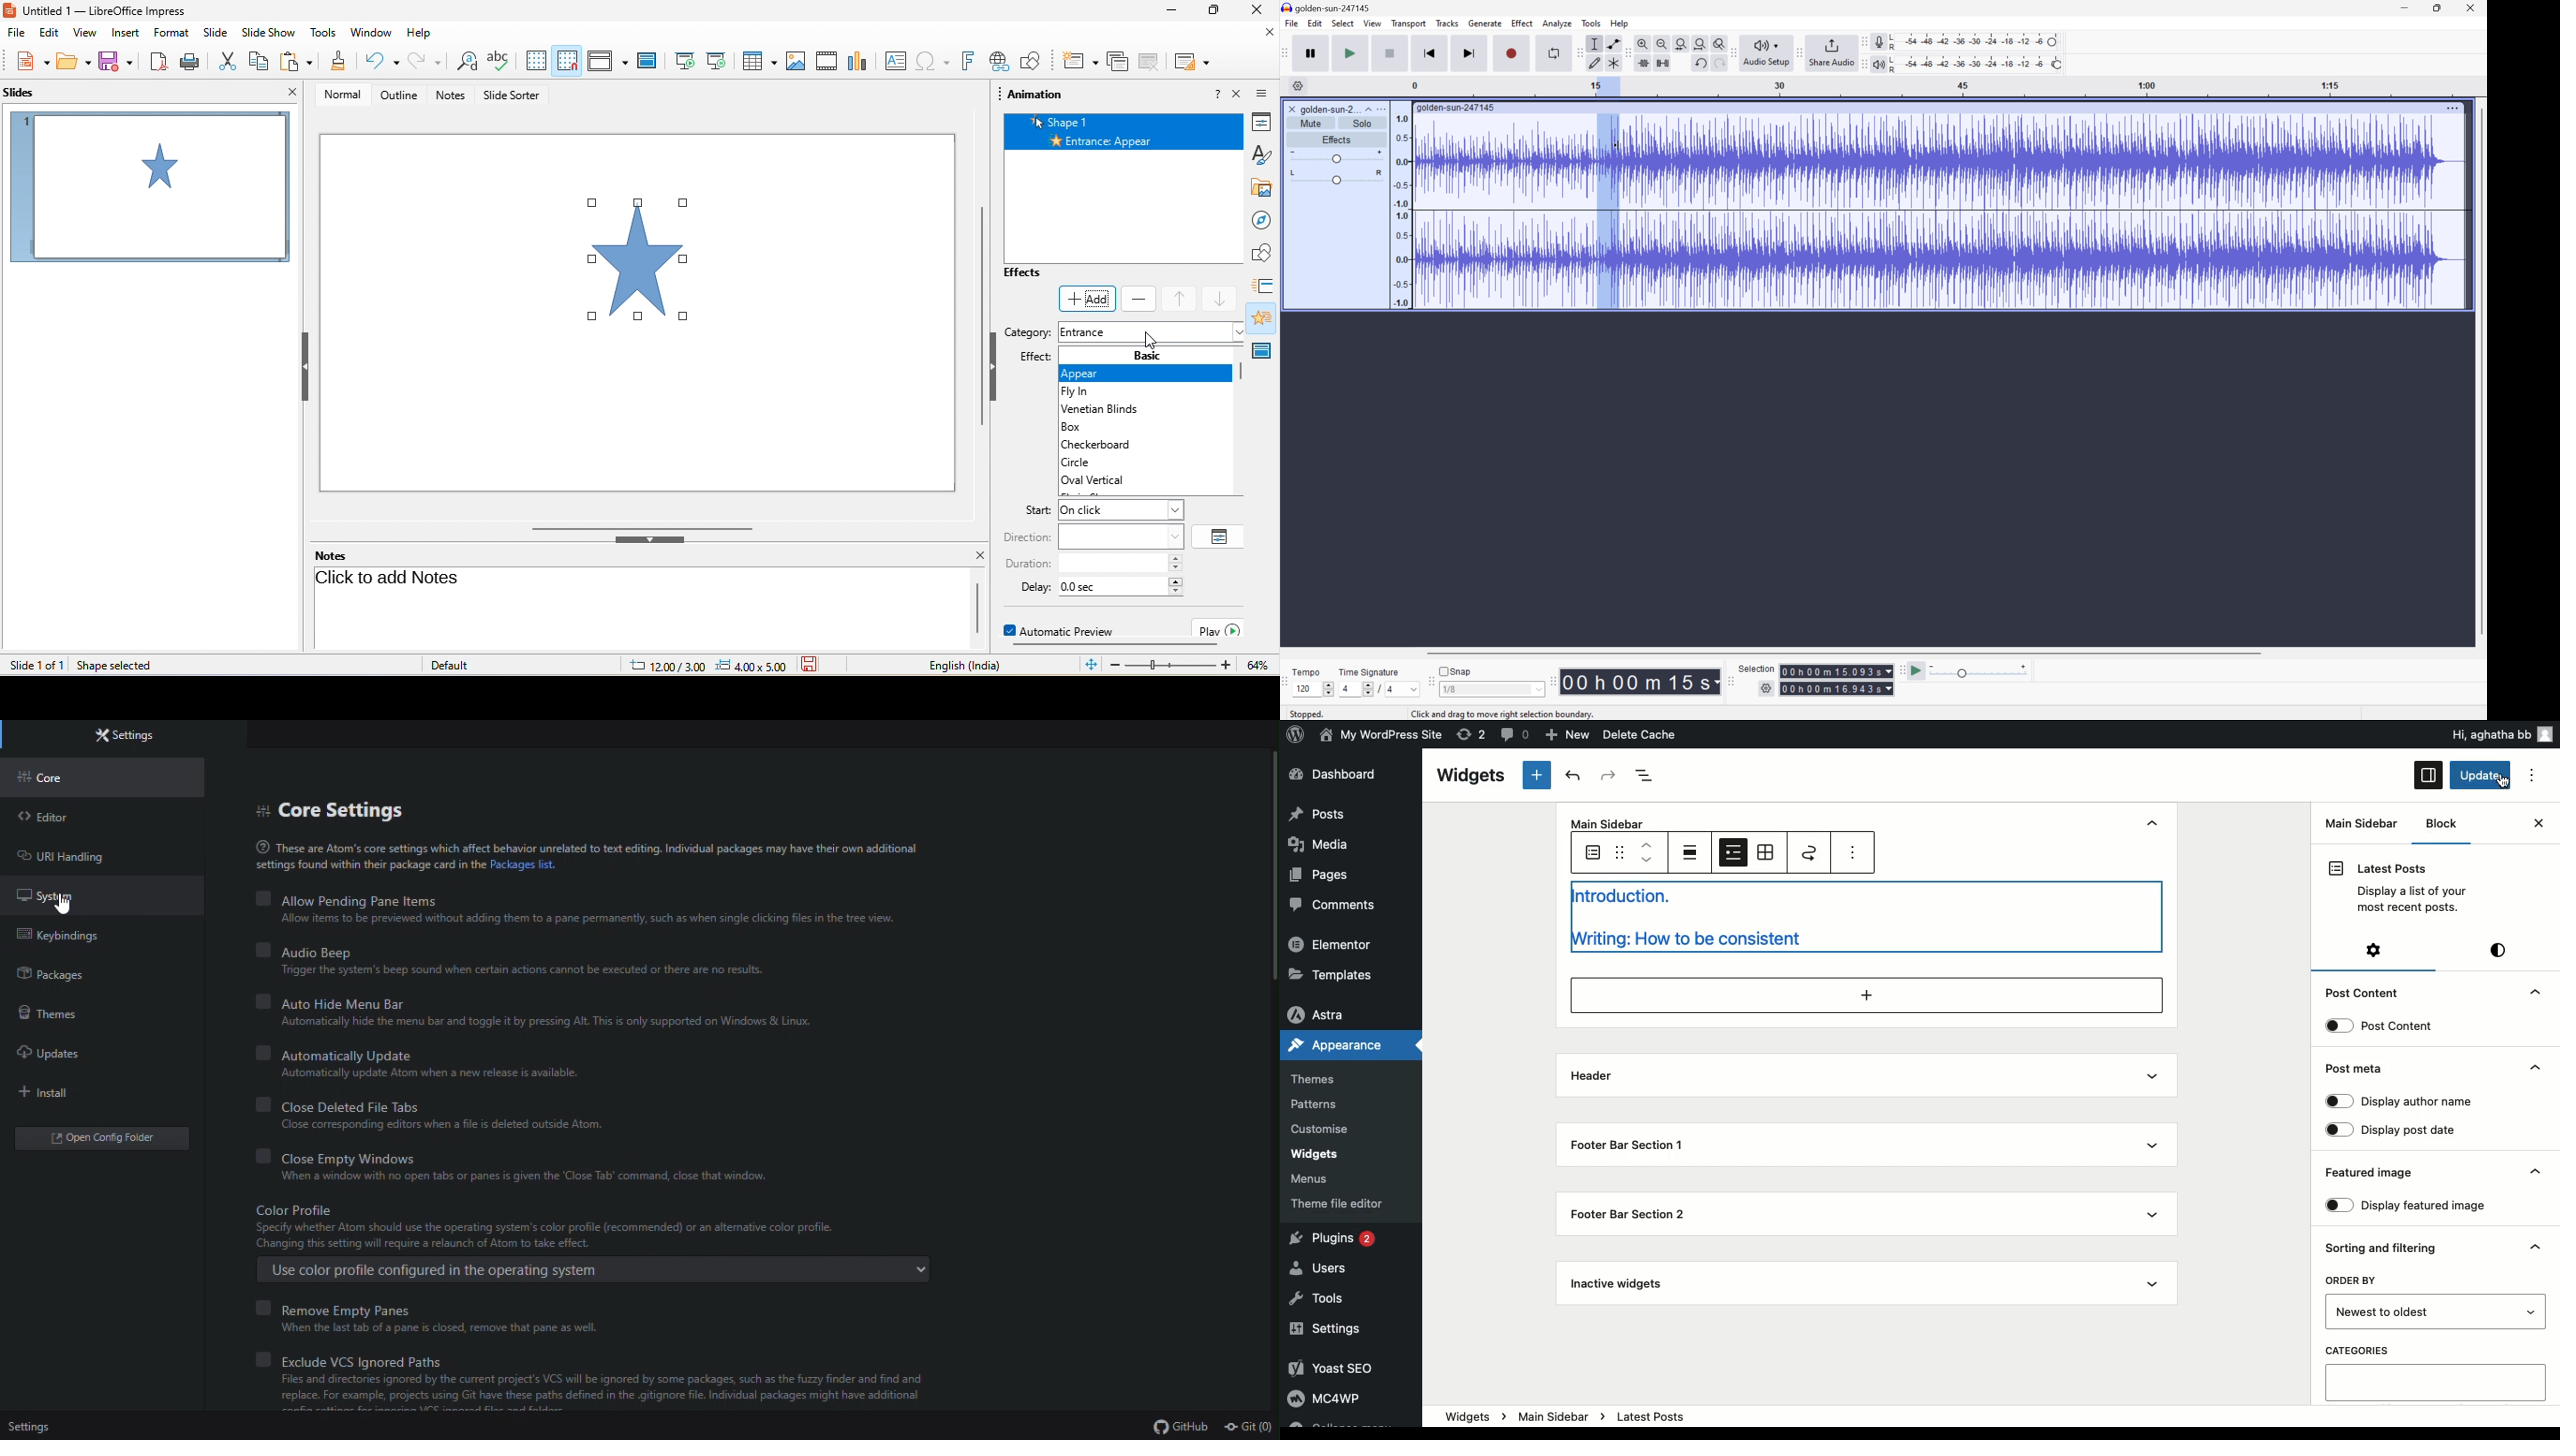  Describe the element at coordinates (1139, 299) in the screenshot. I see `remove effect` at that location.